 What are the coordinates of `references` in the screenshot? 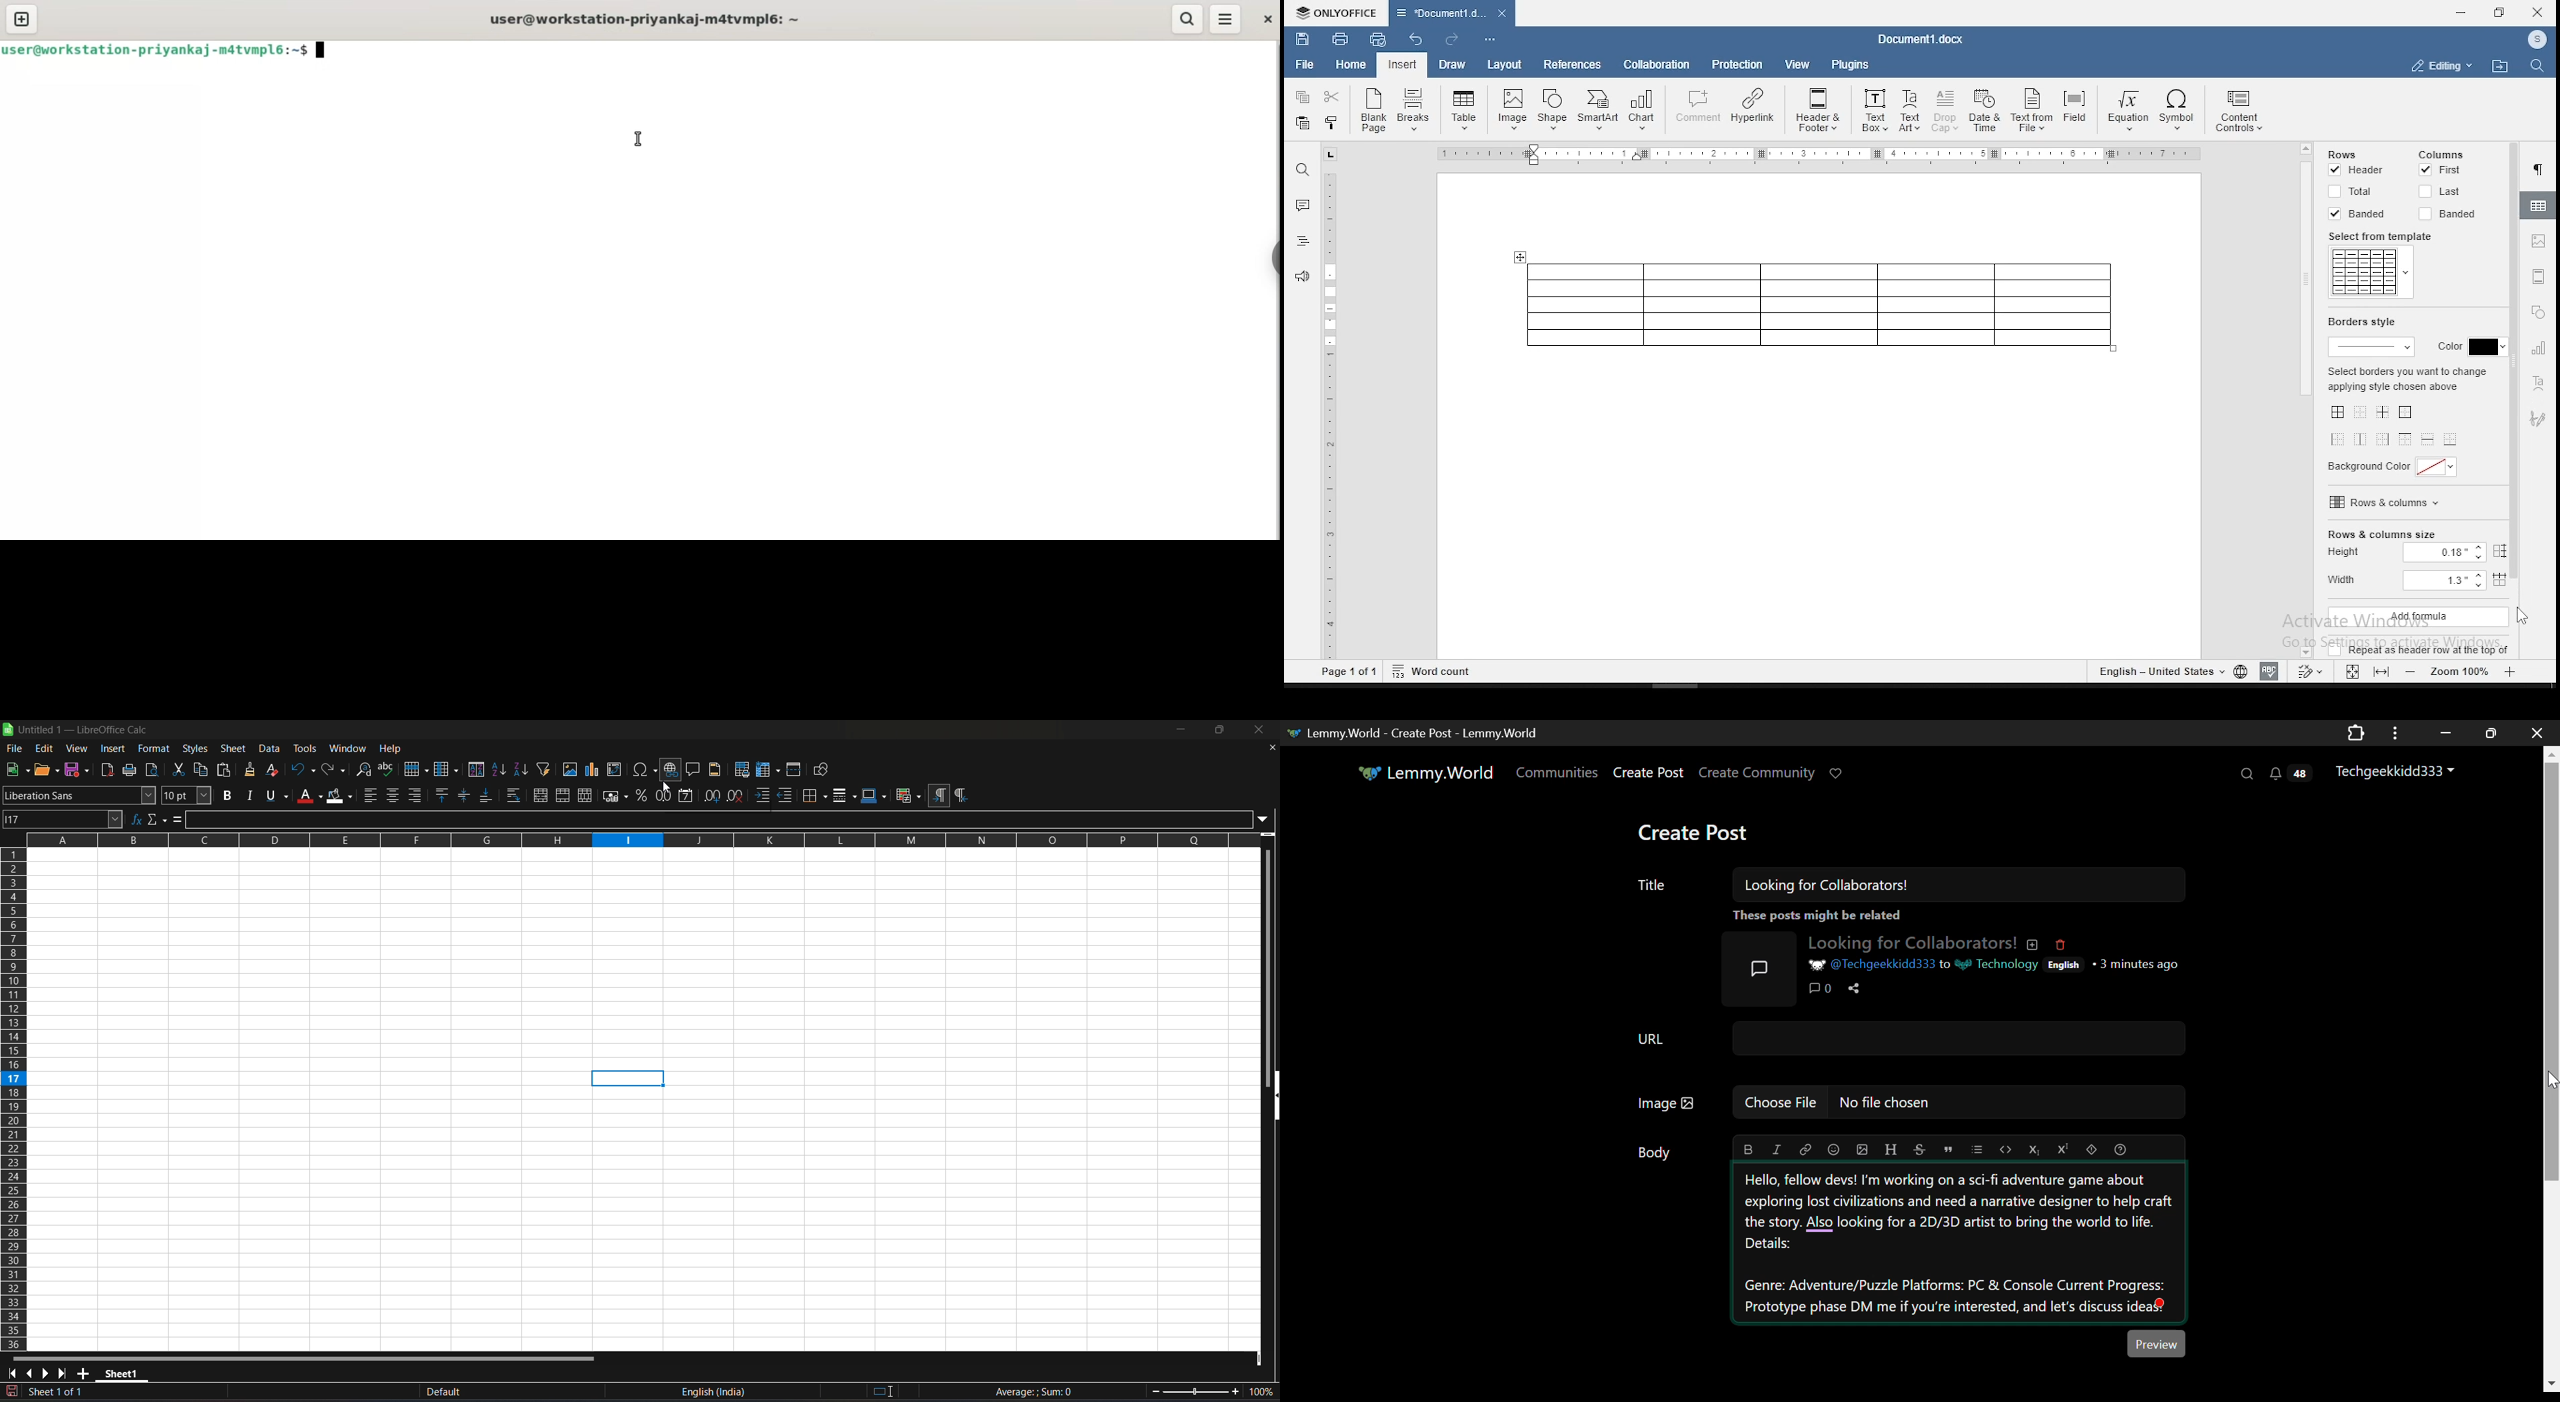 It's located at (1571, 65).